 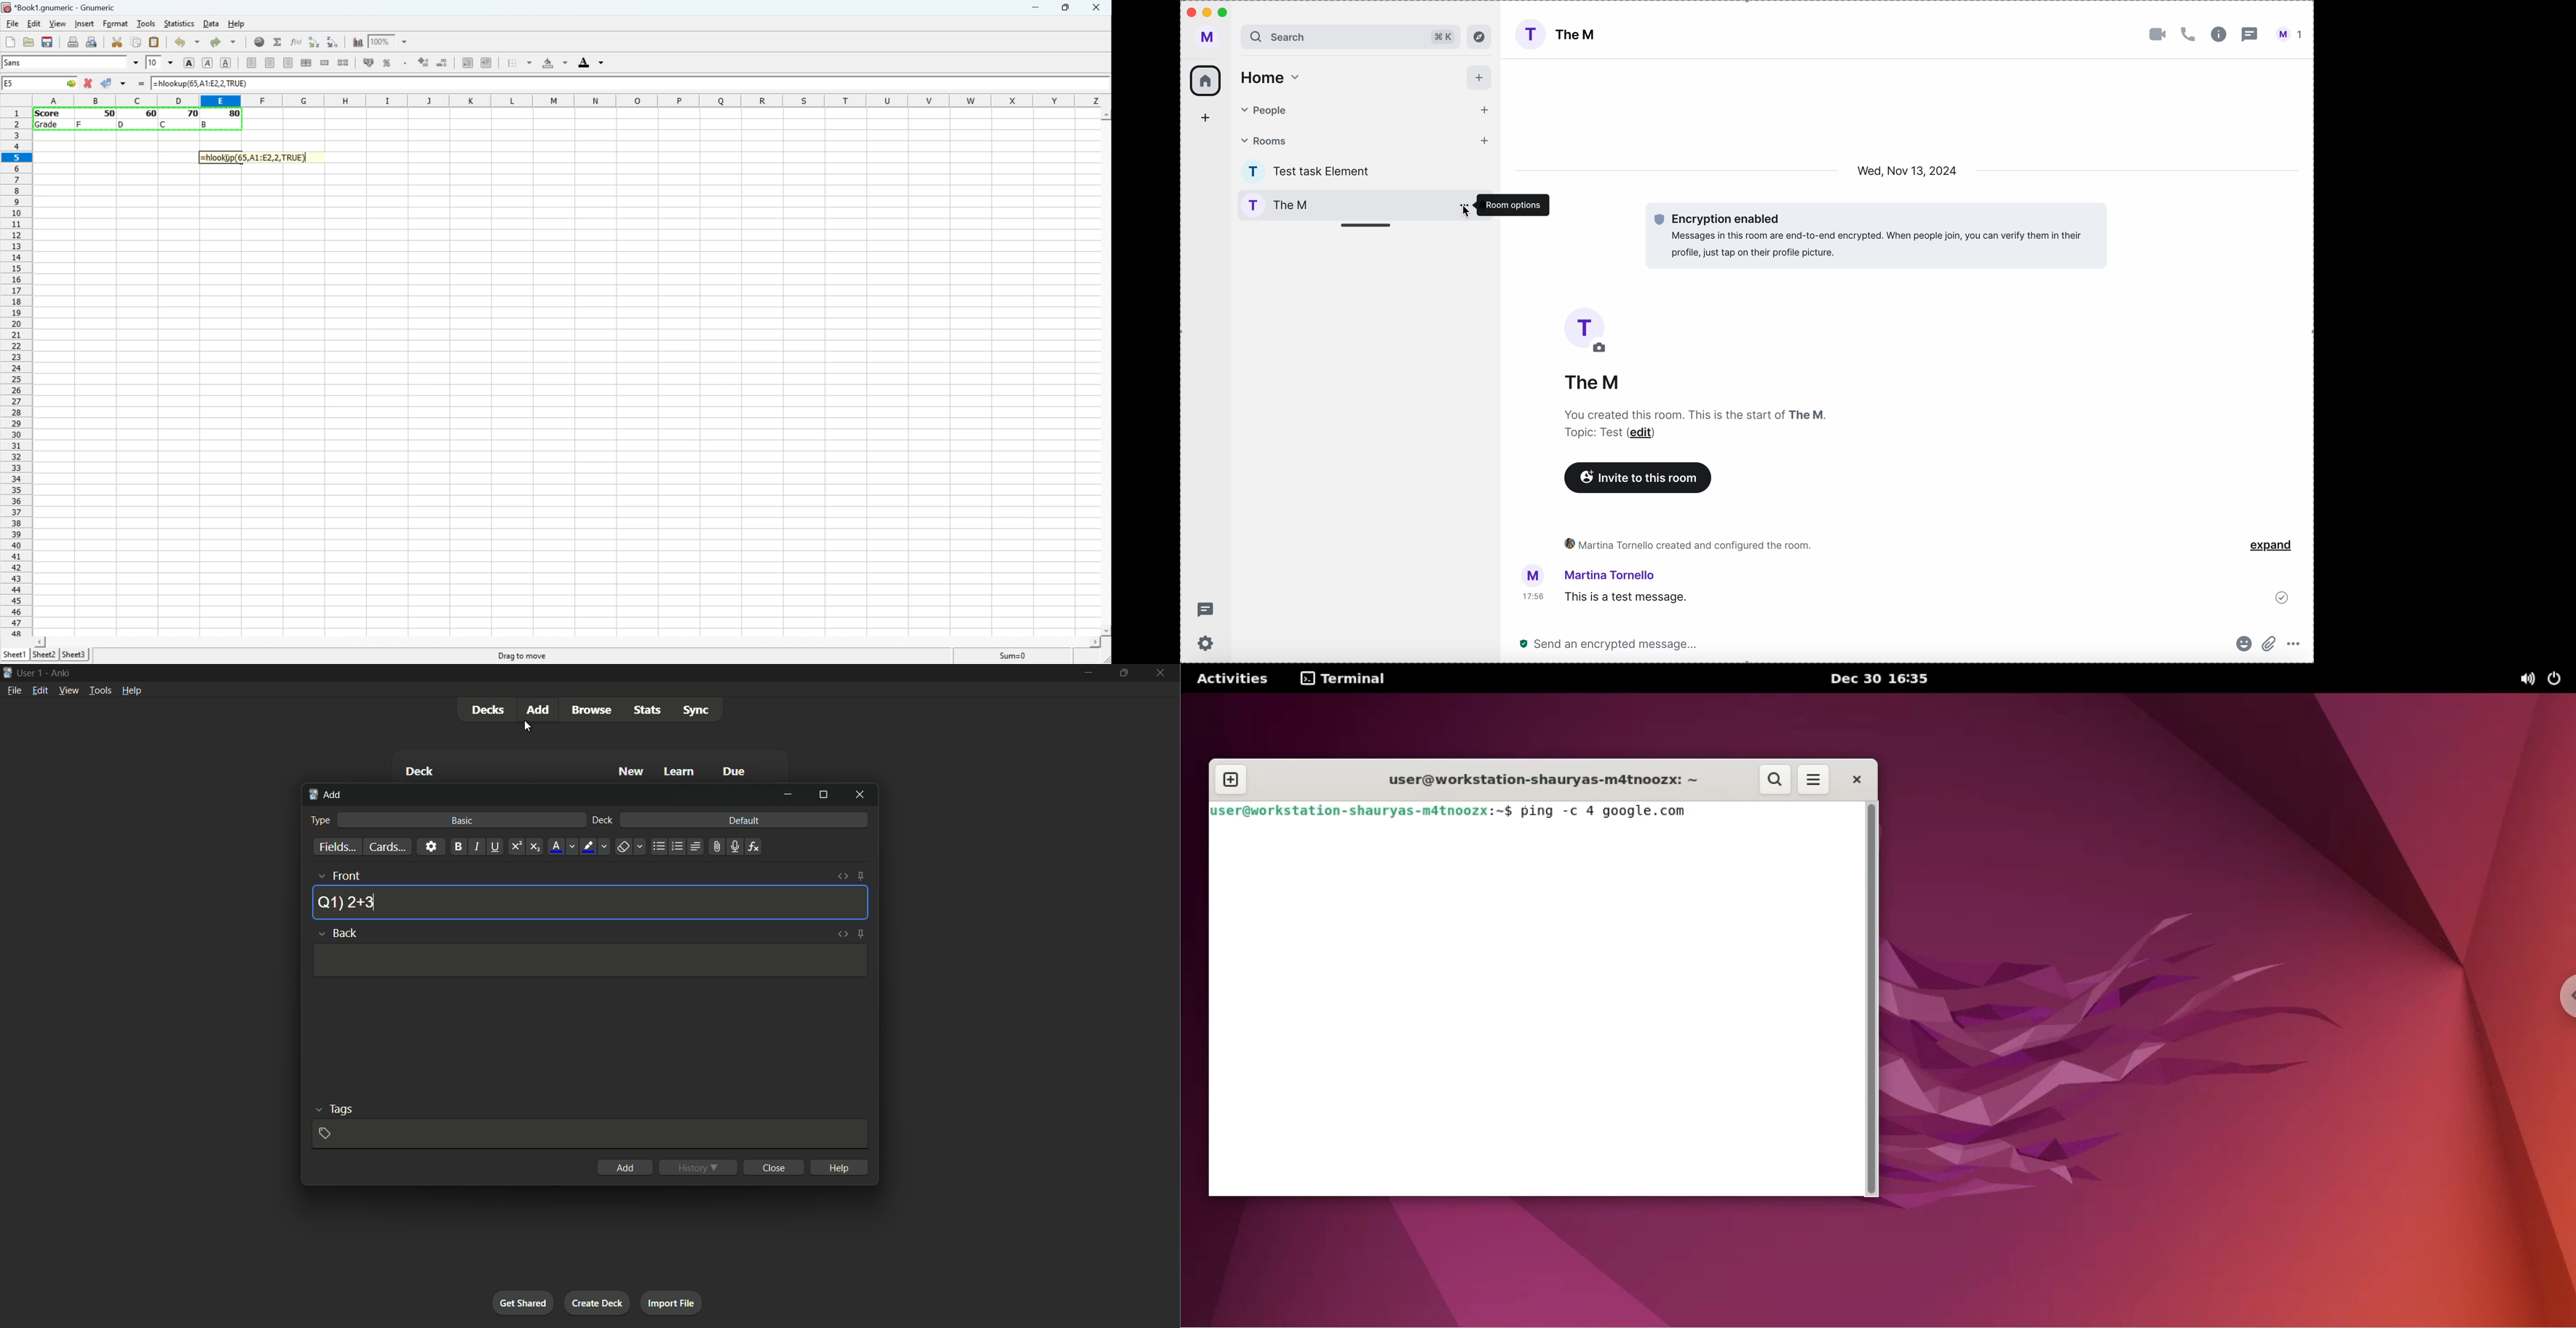 What do you see at coordinates (487, 60) in the screenshot?
I see `Increase Indent, and align the contents to the left` at bounding box center [487, 60].